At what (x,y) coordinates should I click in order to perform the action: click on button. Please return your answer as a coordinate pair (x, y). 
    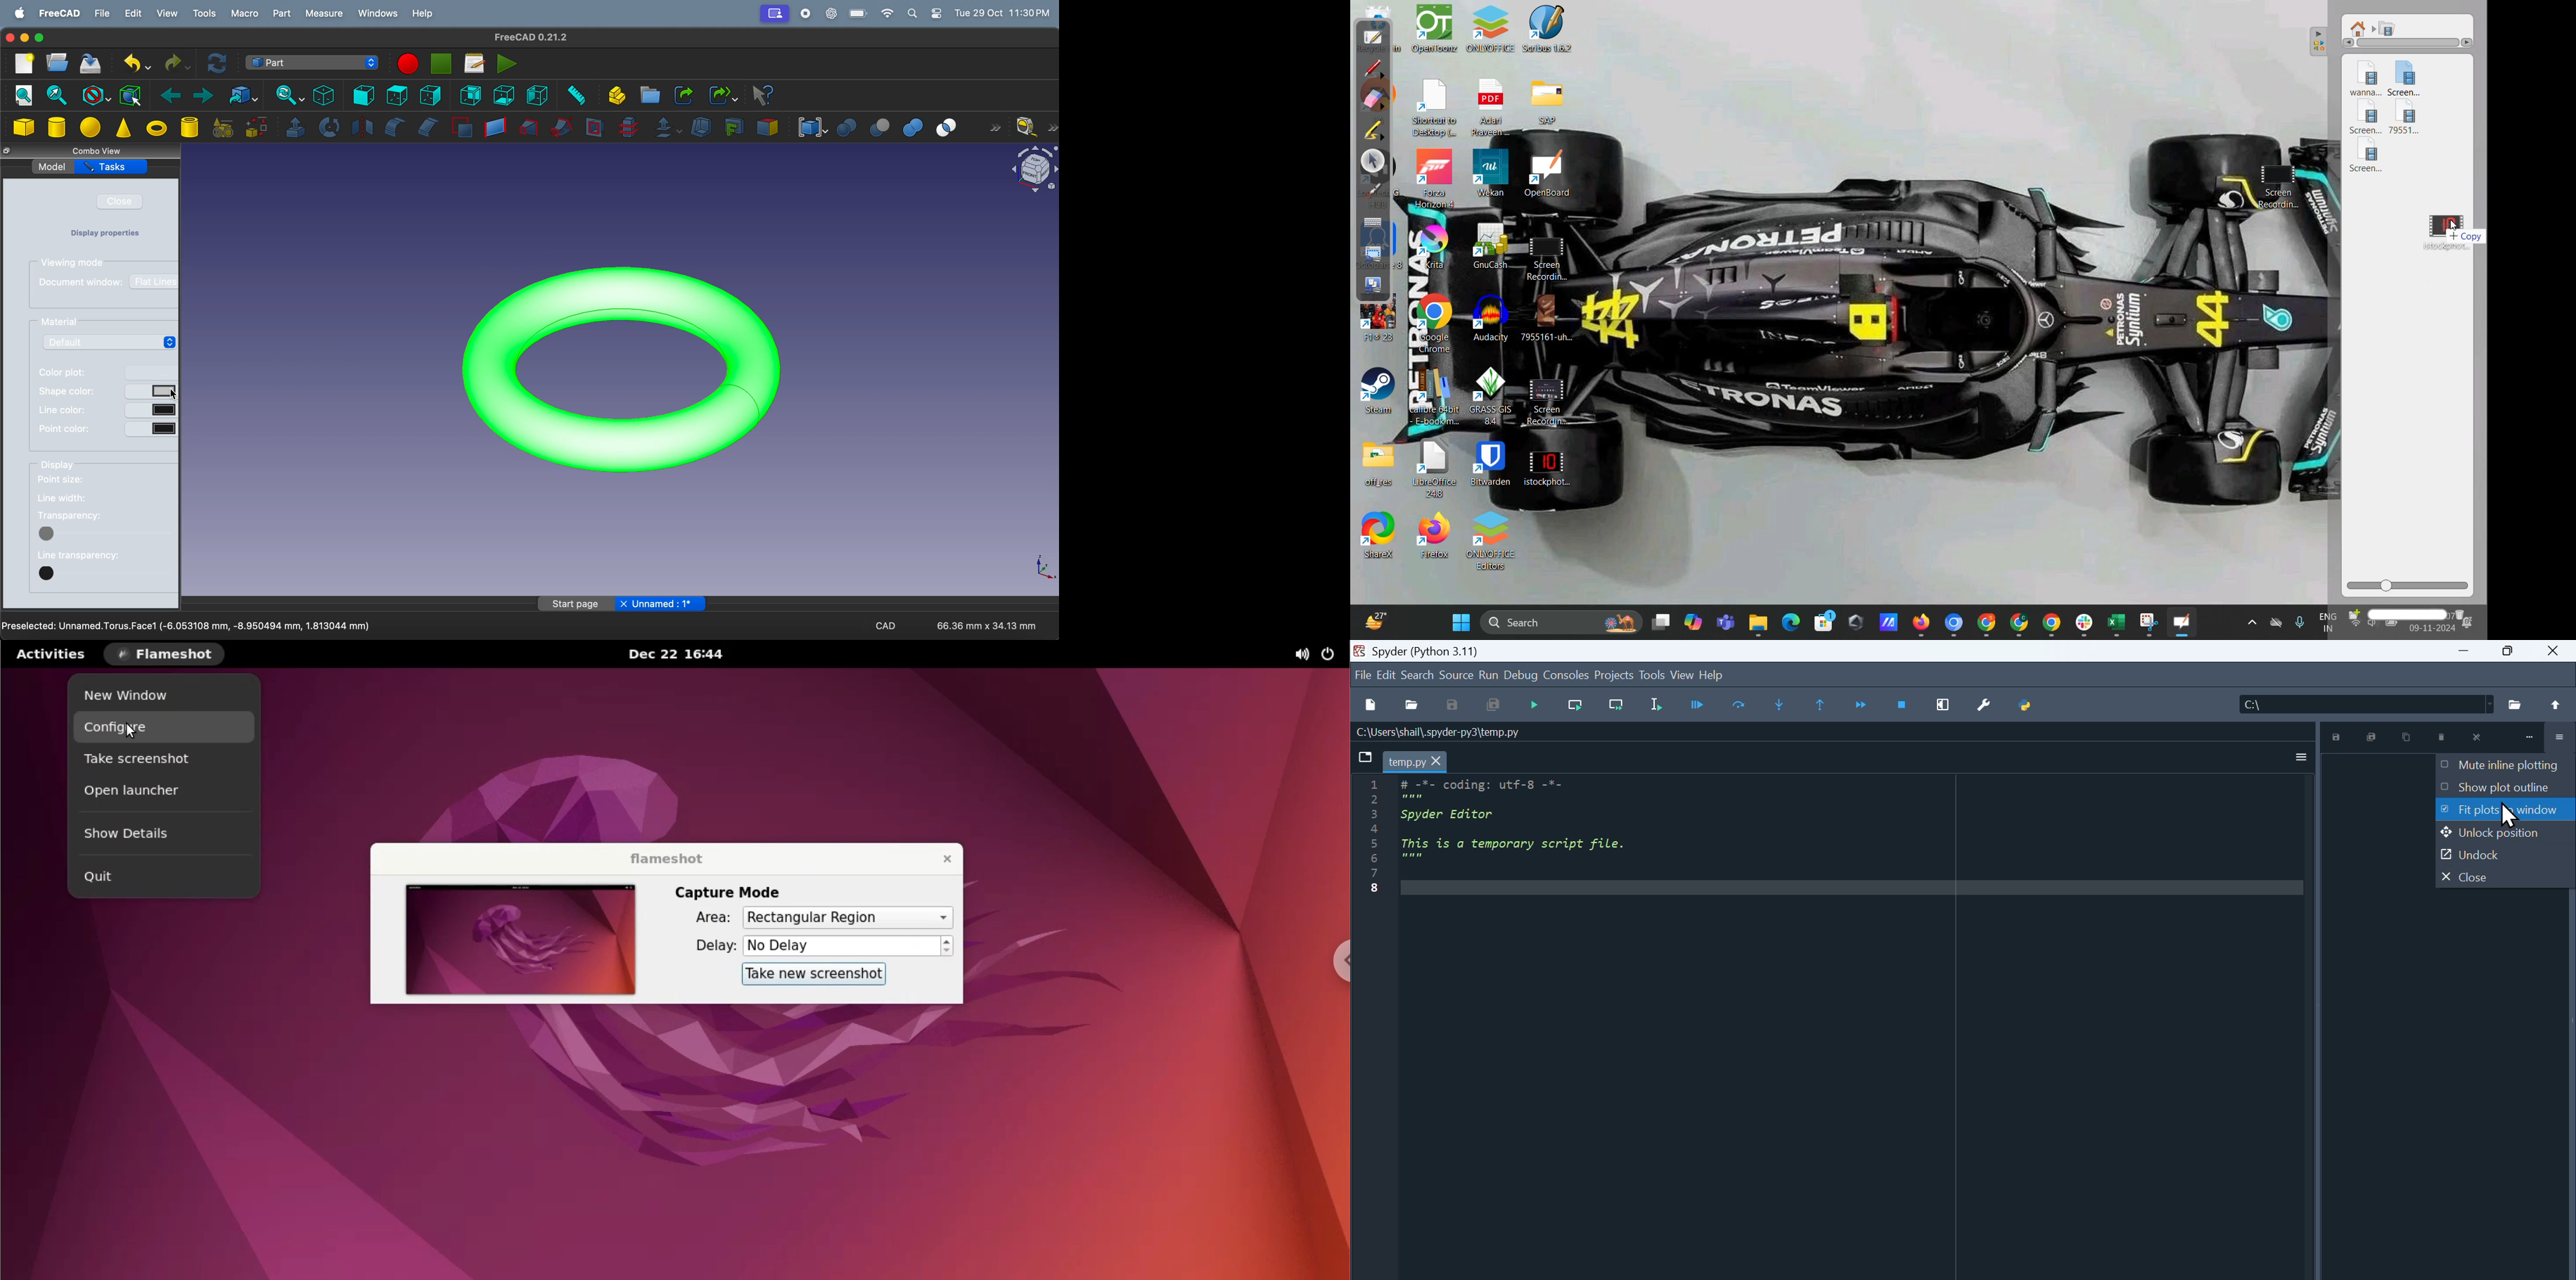
    Looking at the image, I should click on (152, 430).